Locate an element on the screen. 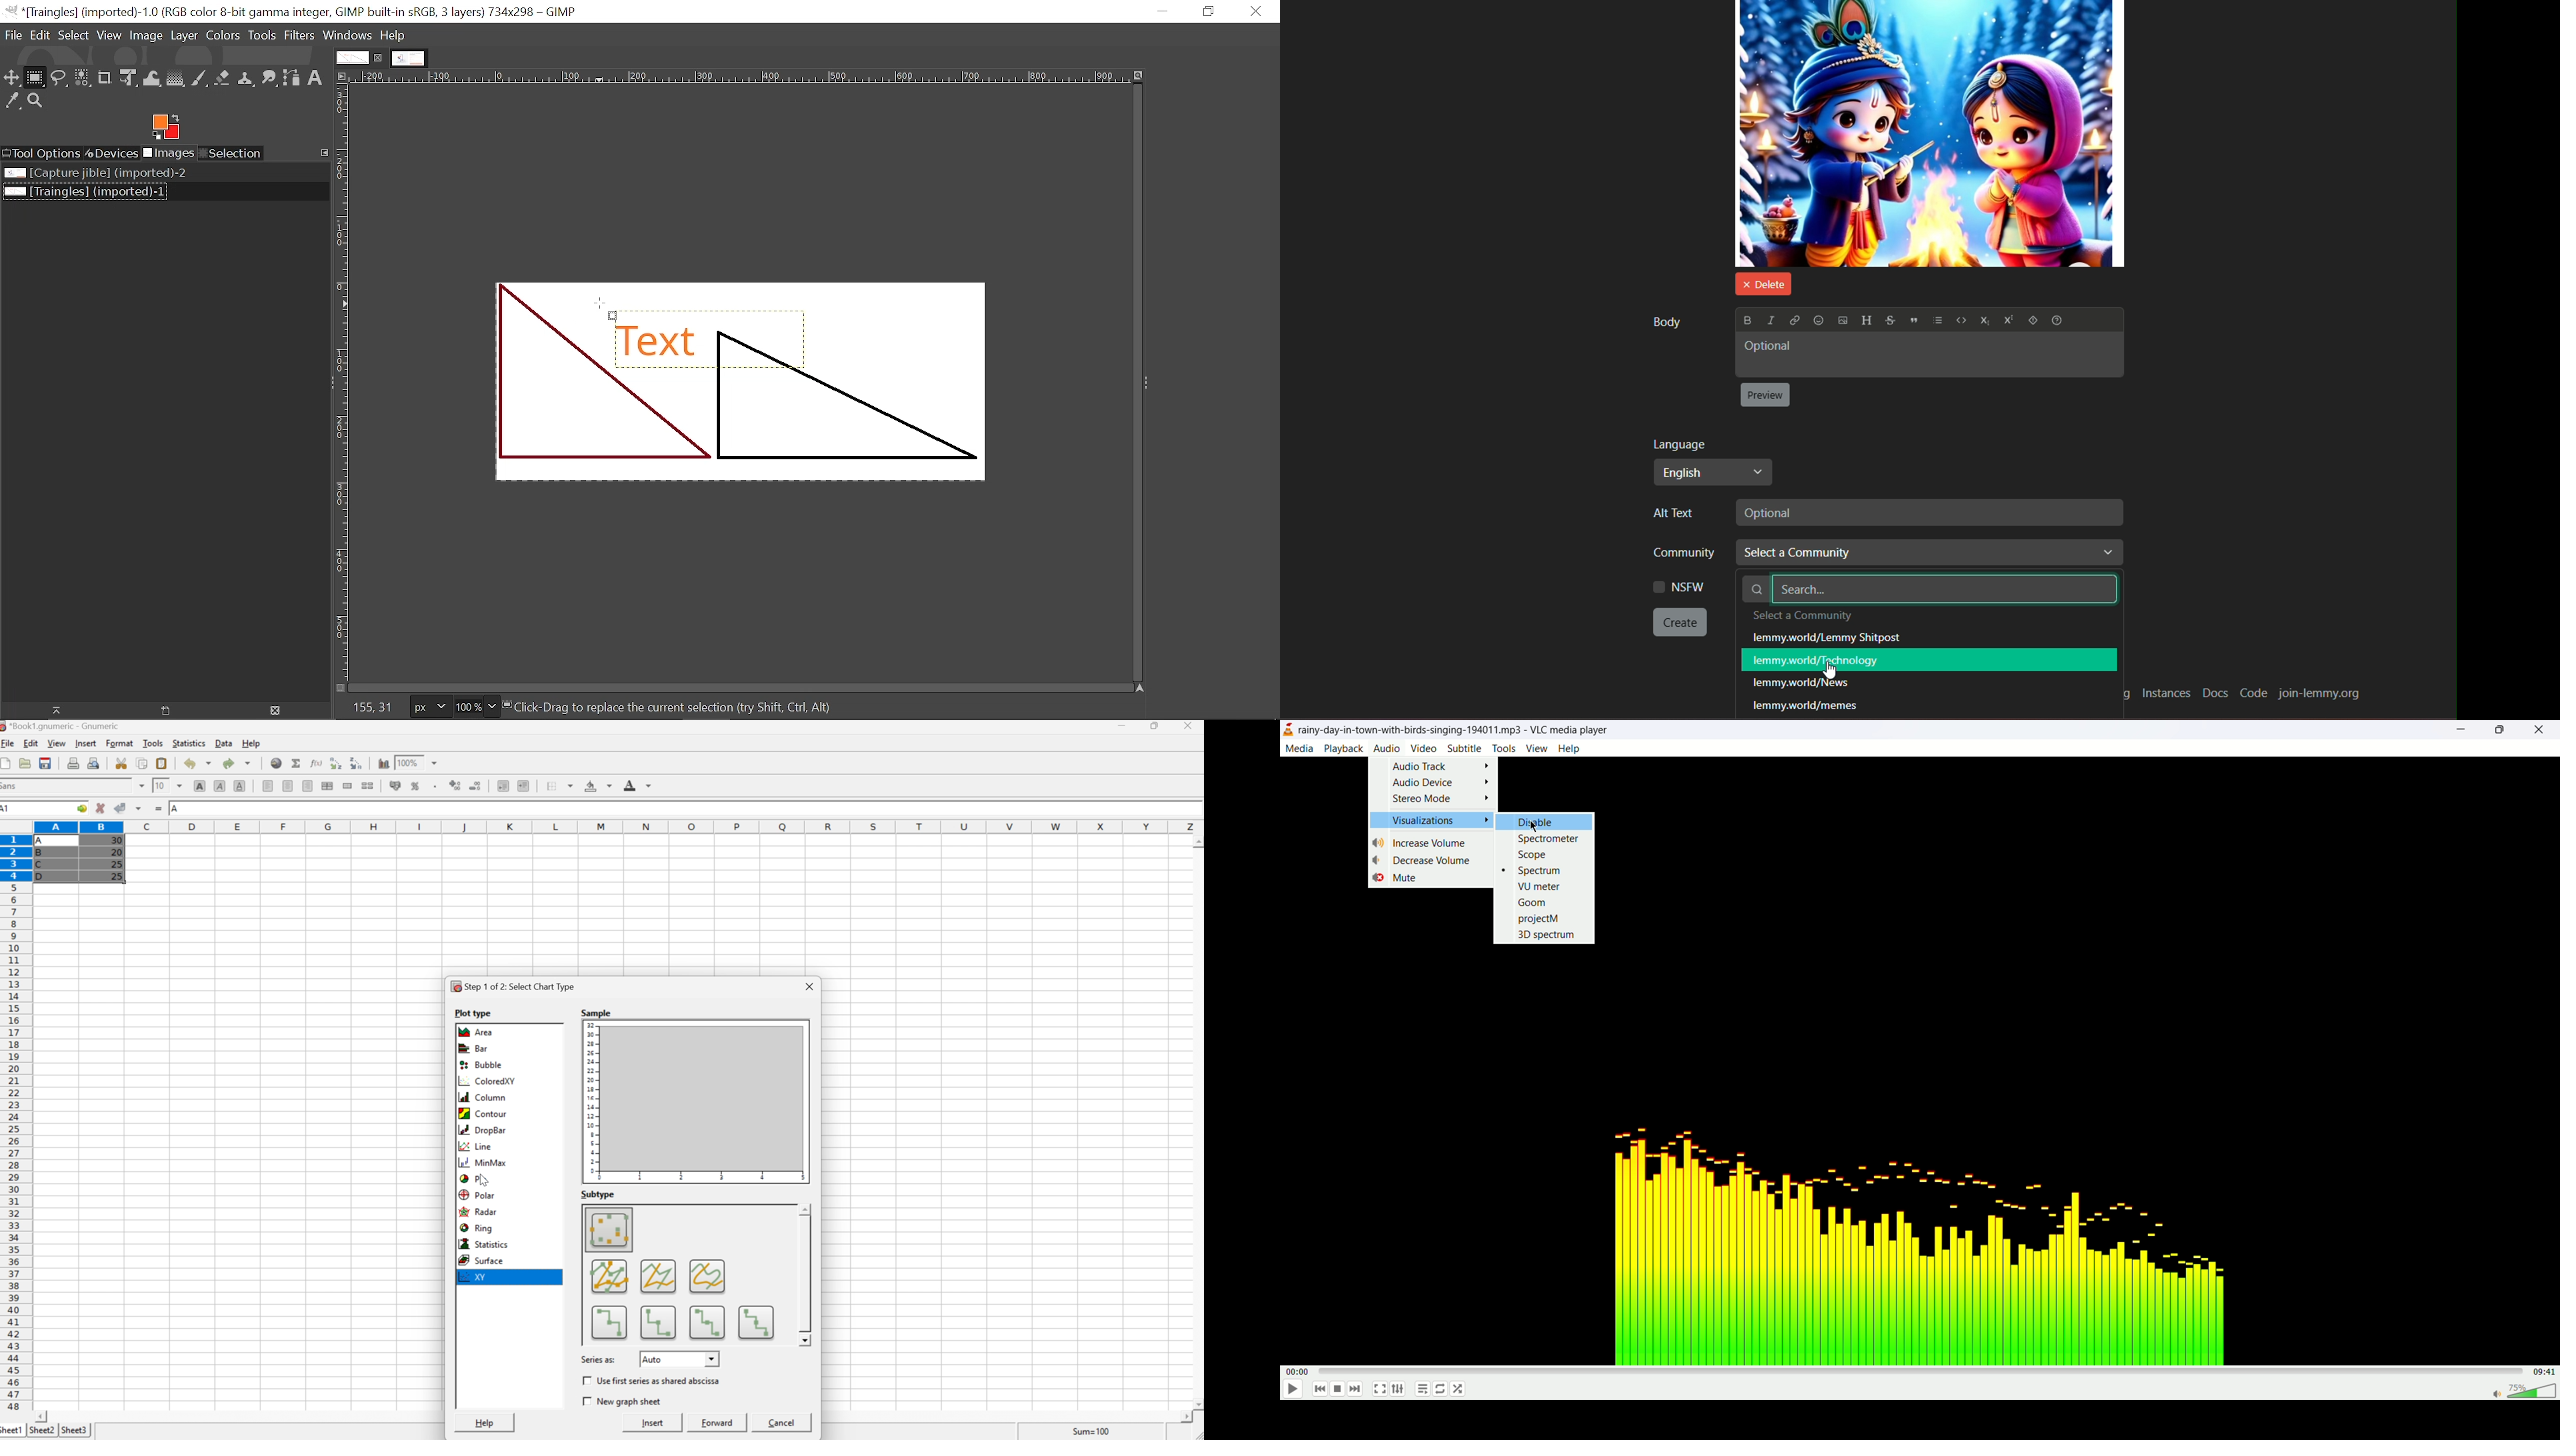  mute is located at coordinates (1395, 879).